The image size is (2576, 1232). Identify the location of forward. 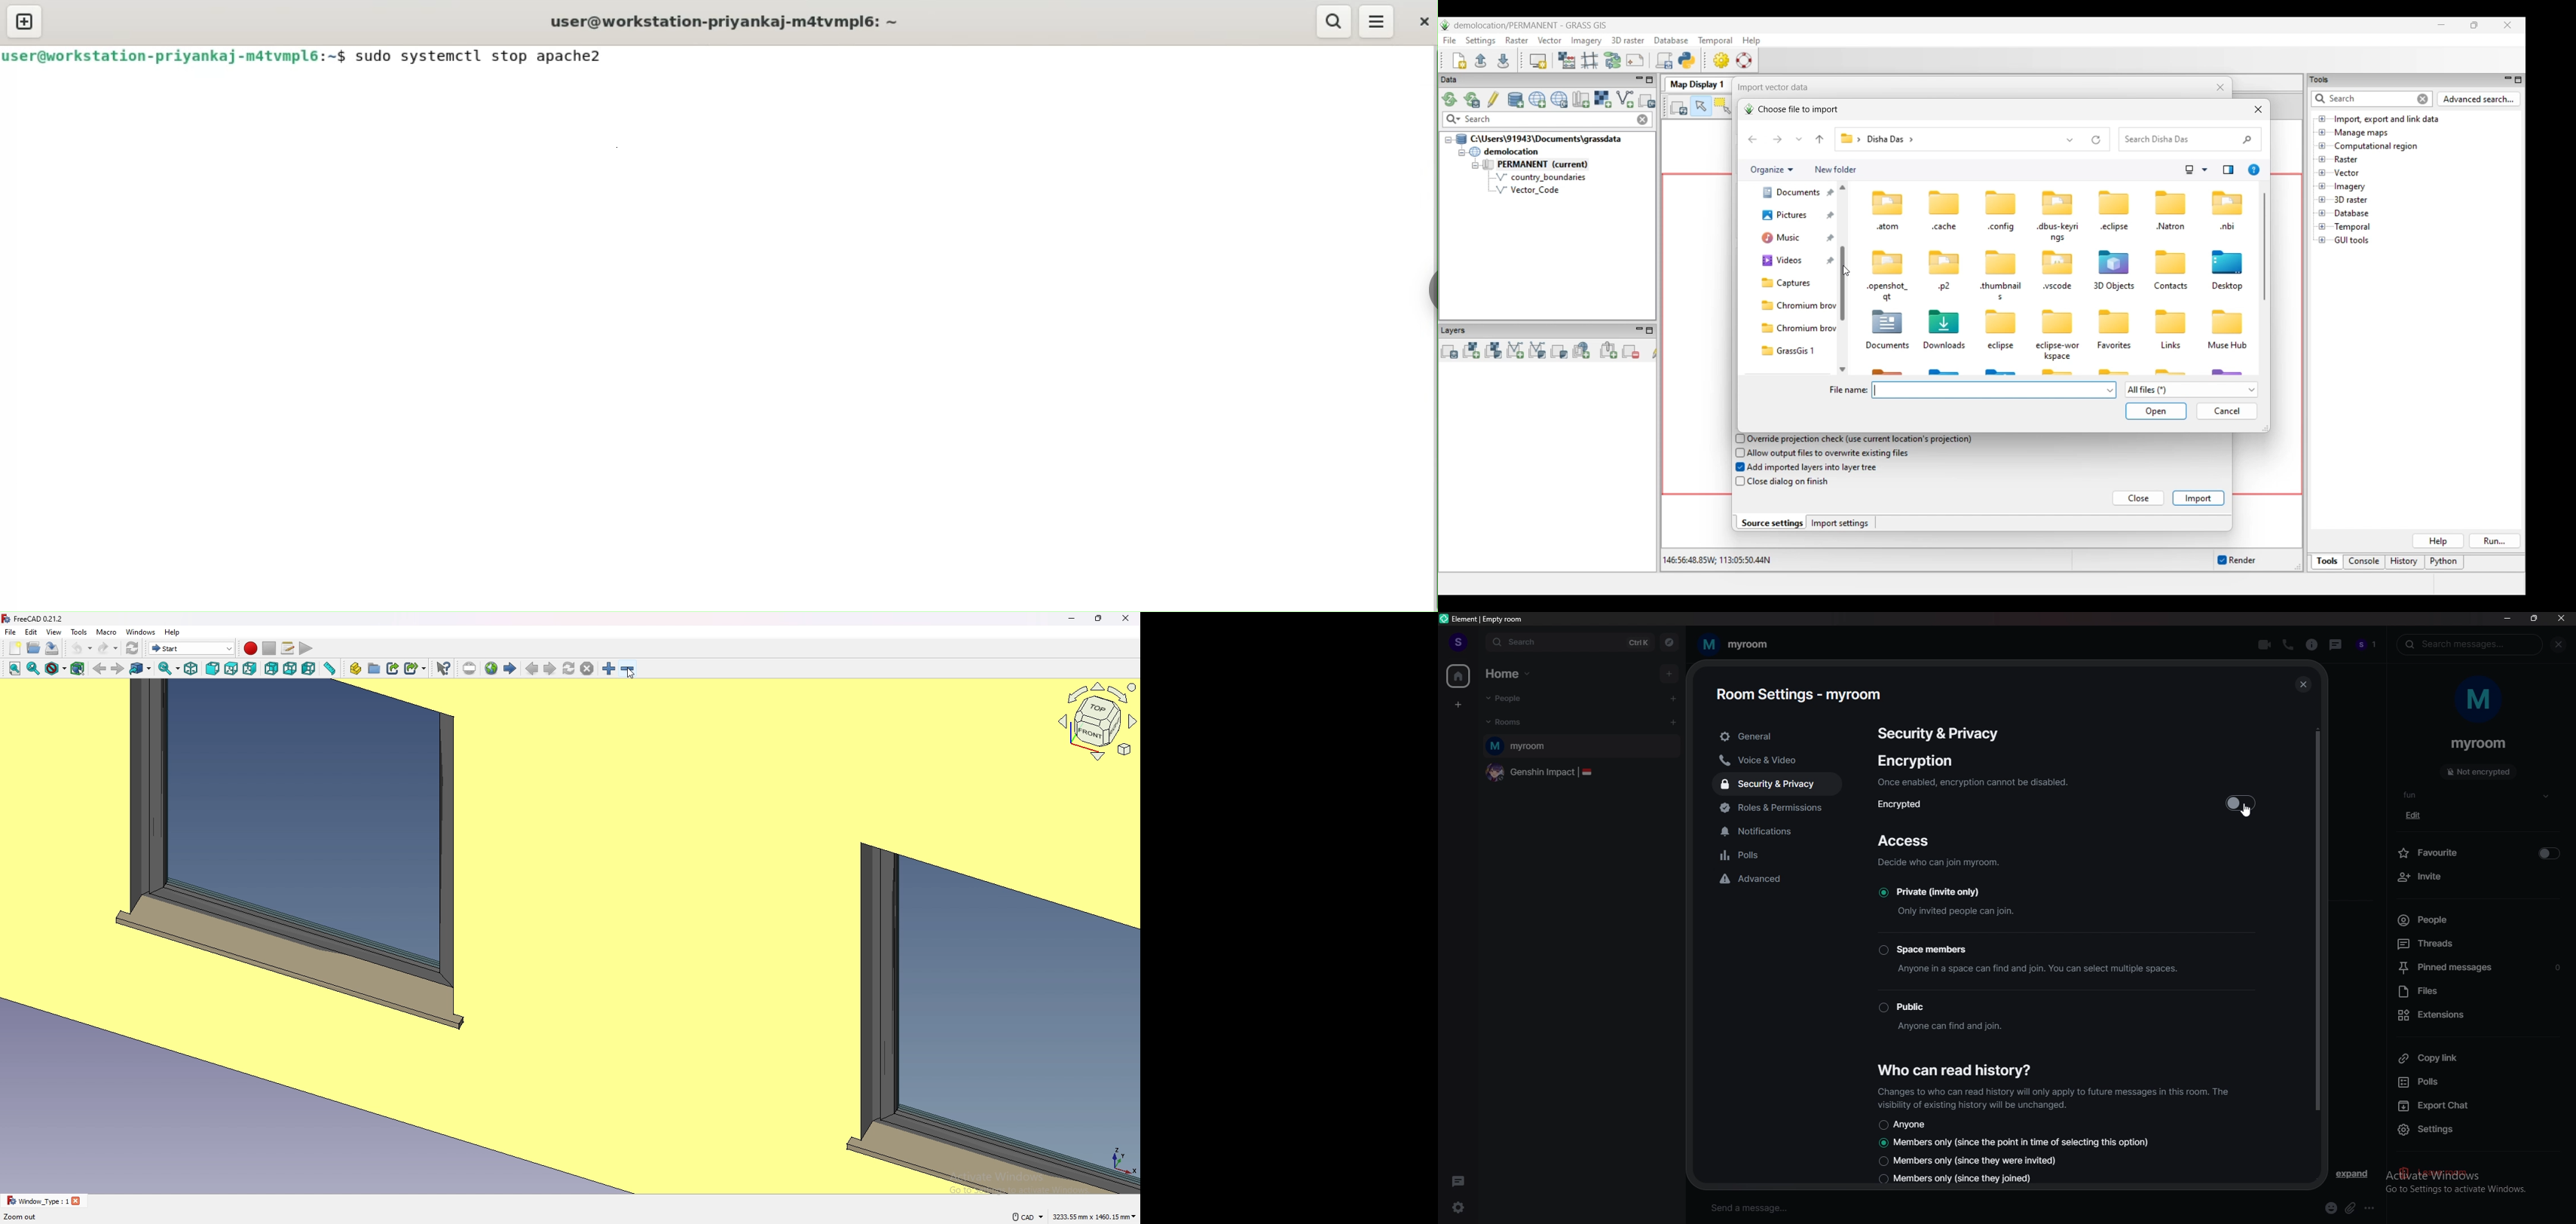
(118, 668).